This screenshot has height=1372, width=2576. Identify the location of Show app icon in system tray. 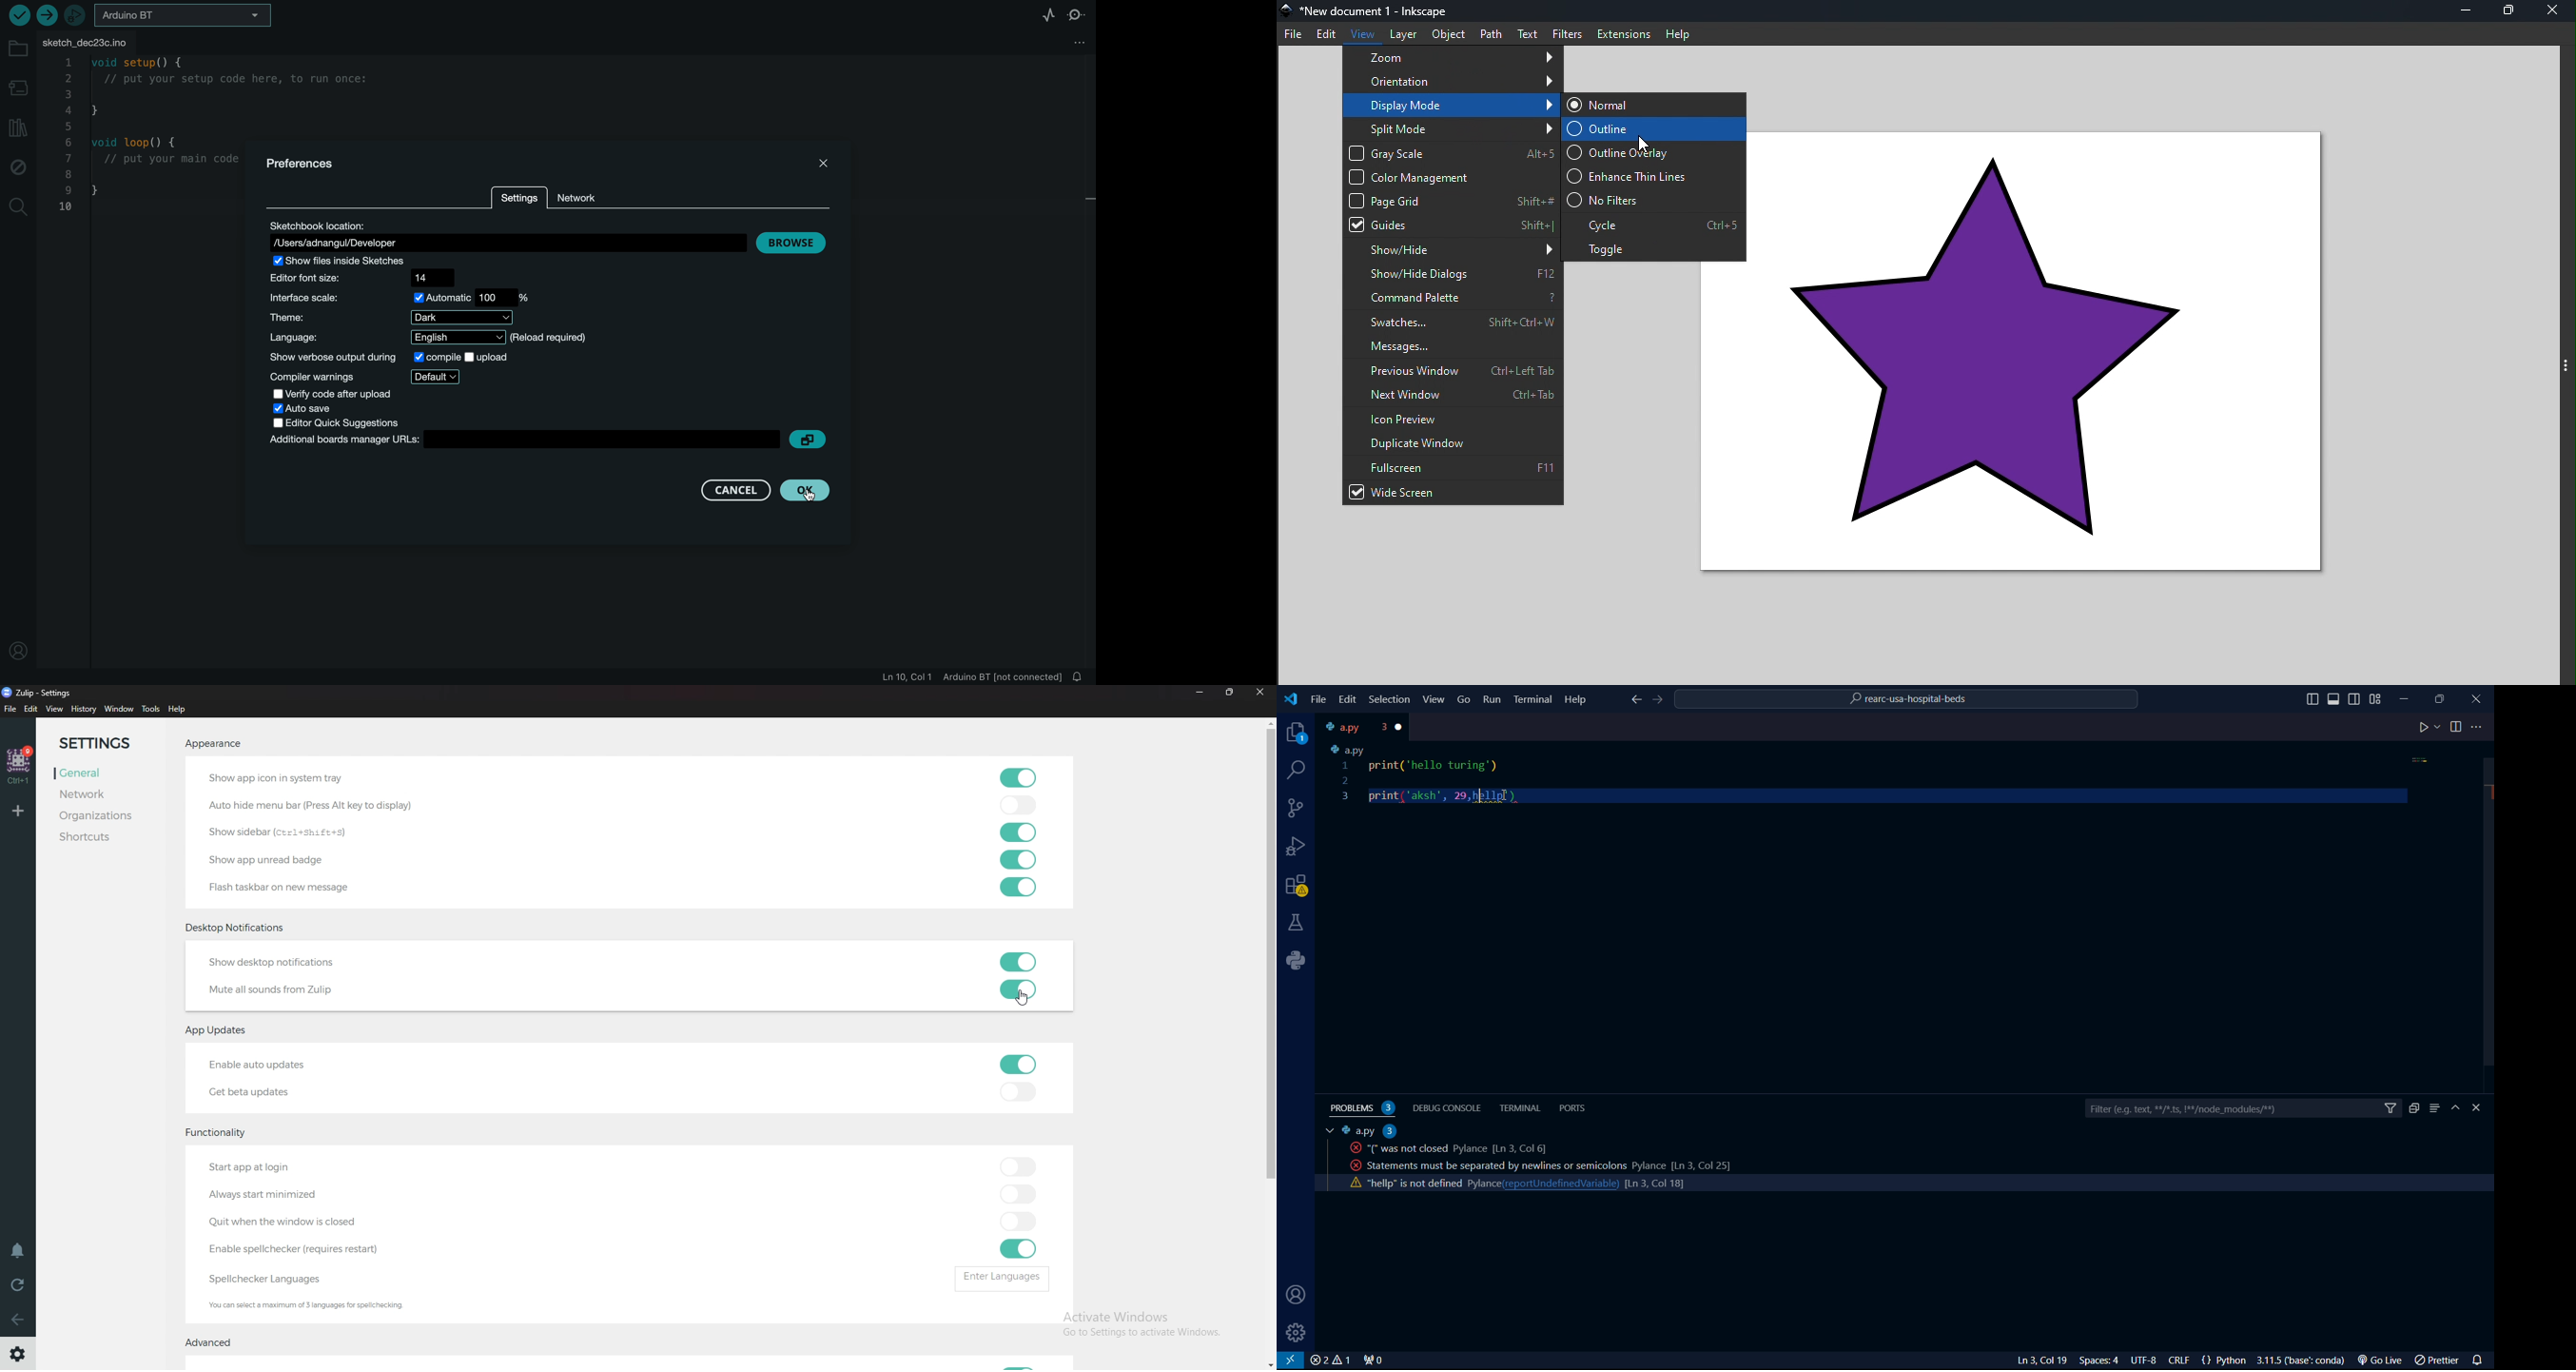
(309, 775).